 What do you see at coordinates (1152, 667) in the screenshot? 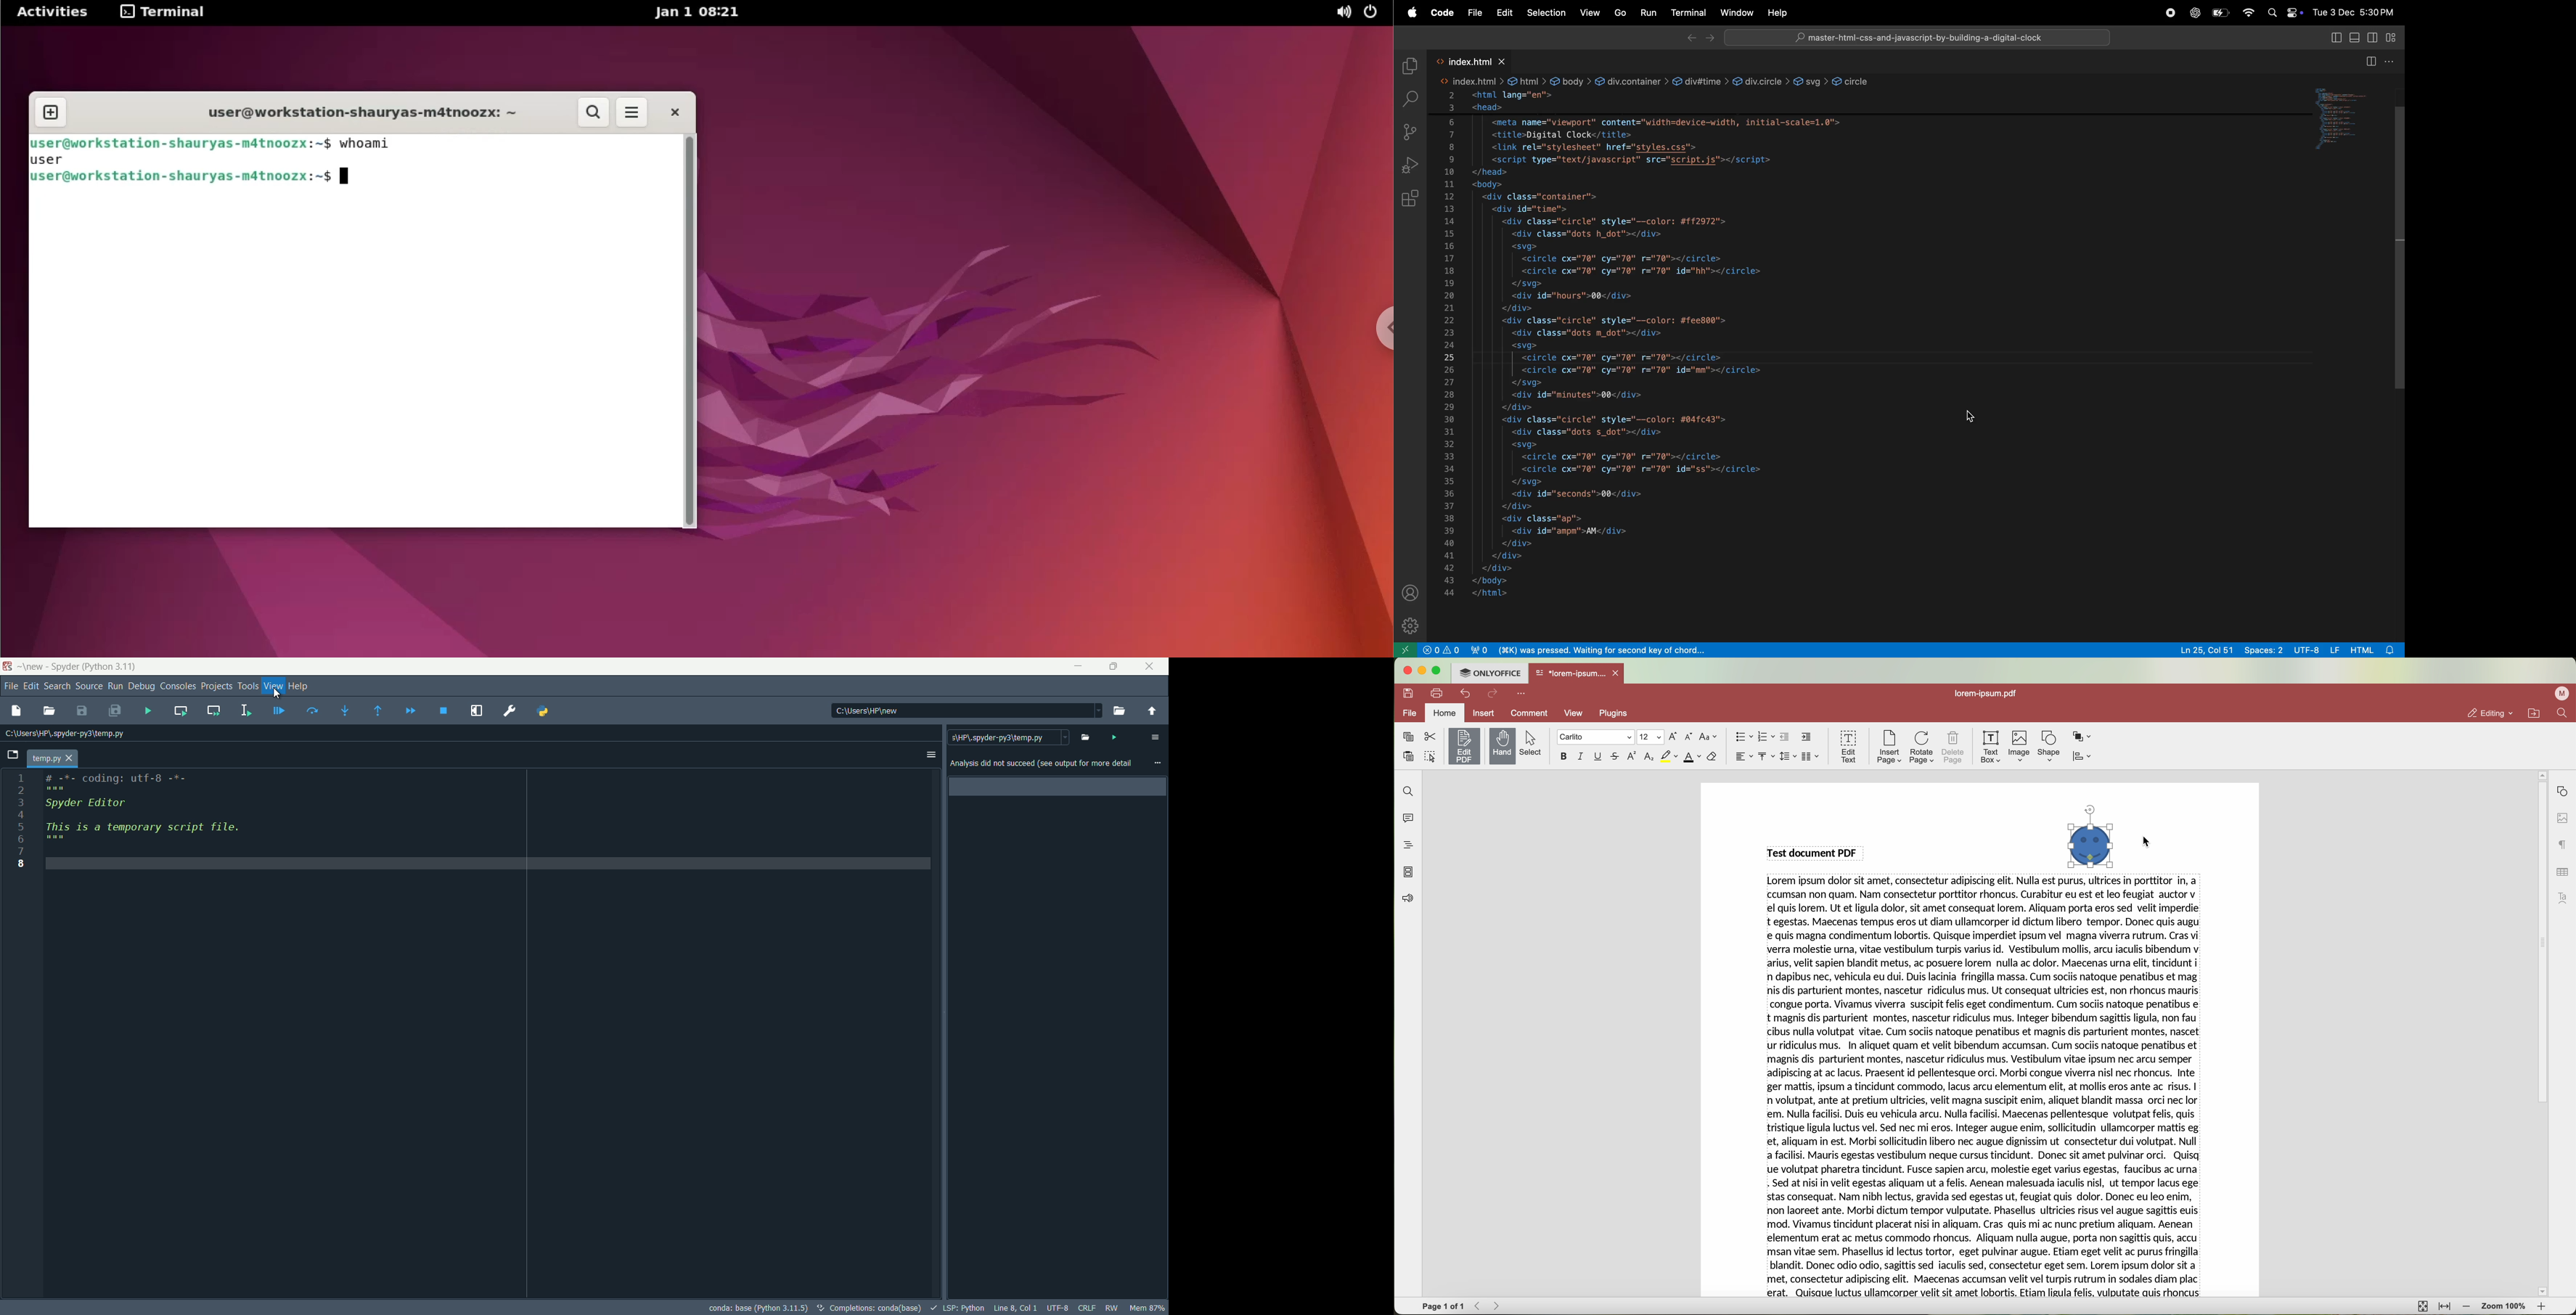
I see `close app` at bounding box center [1152, 667].